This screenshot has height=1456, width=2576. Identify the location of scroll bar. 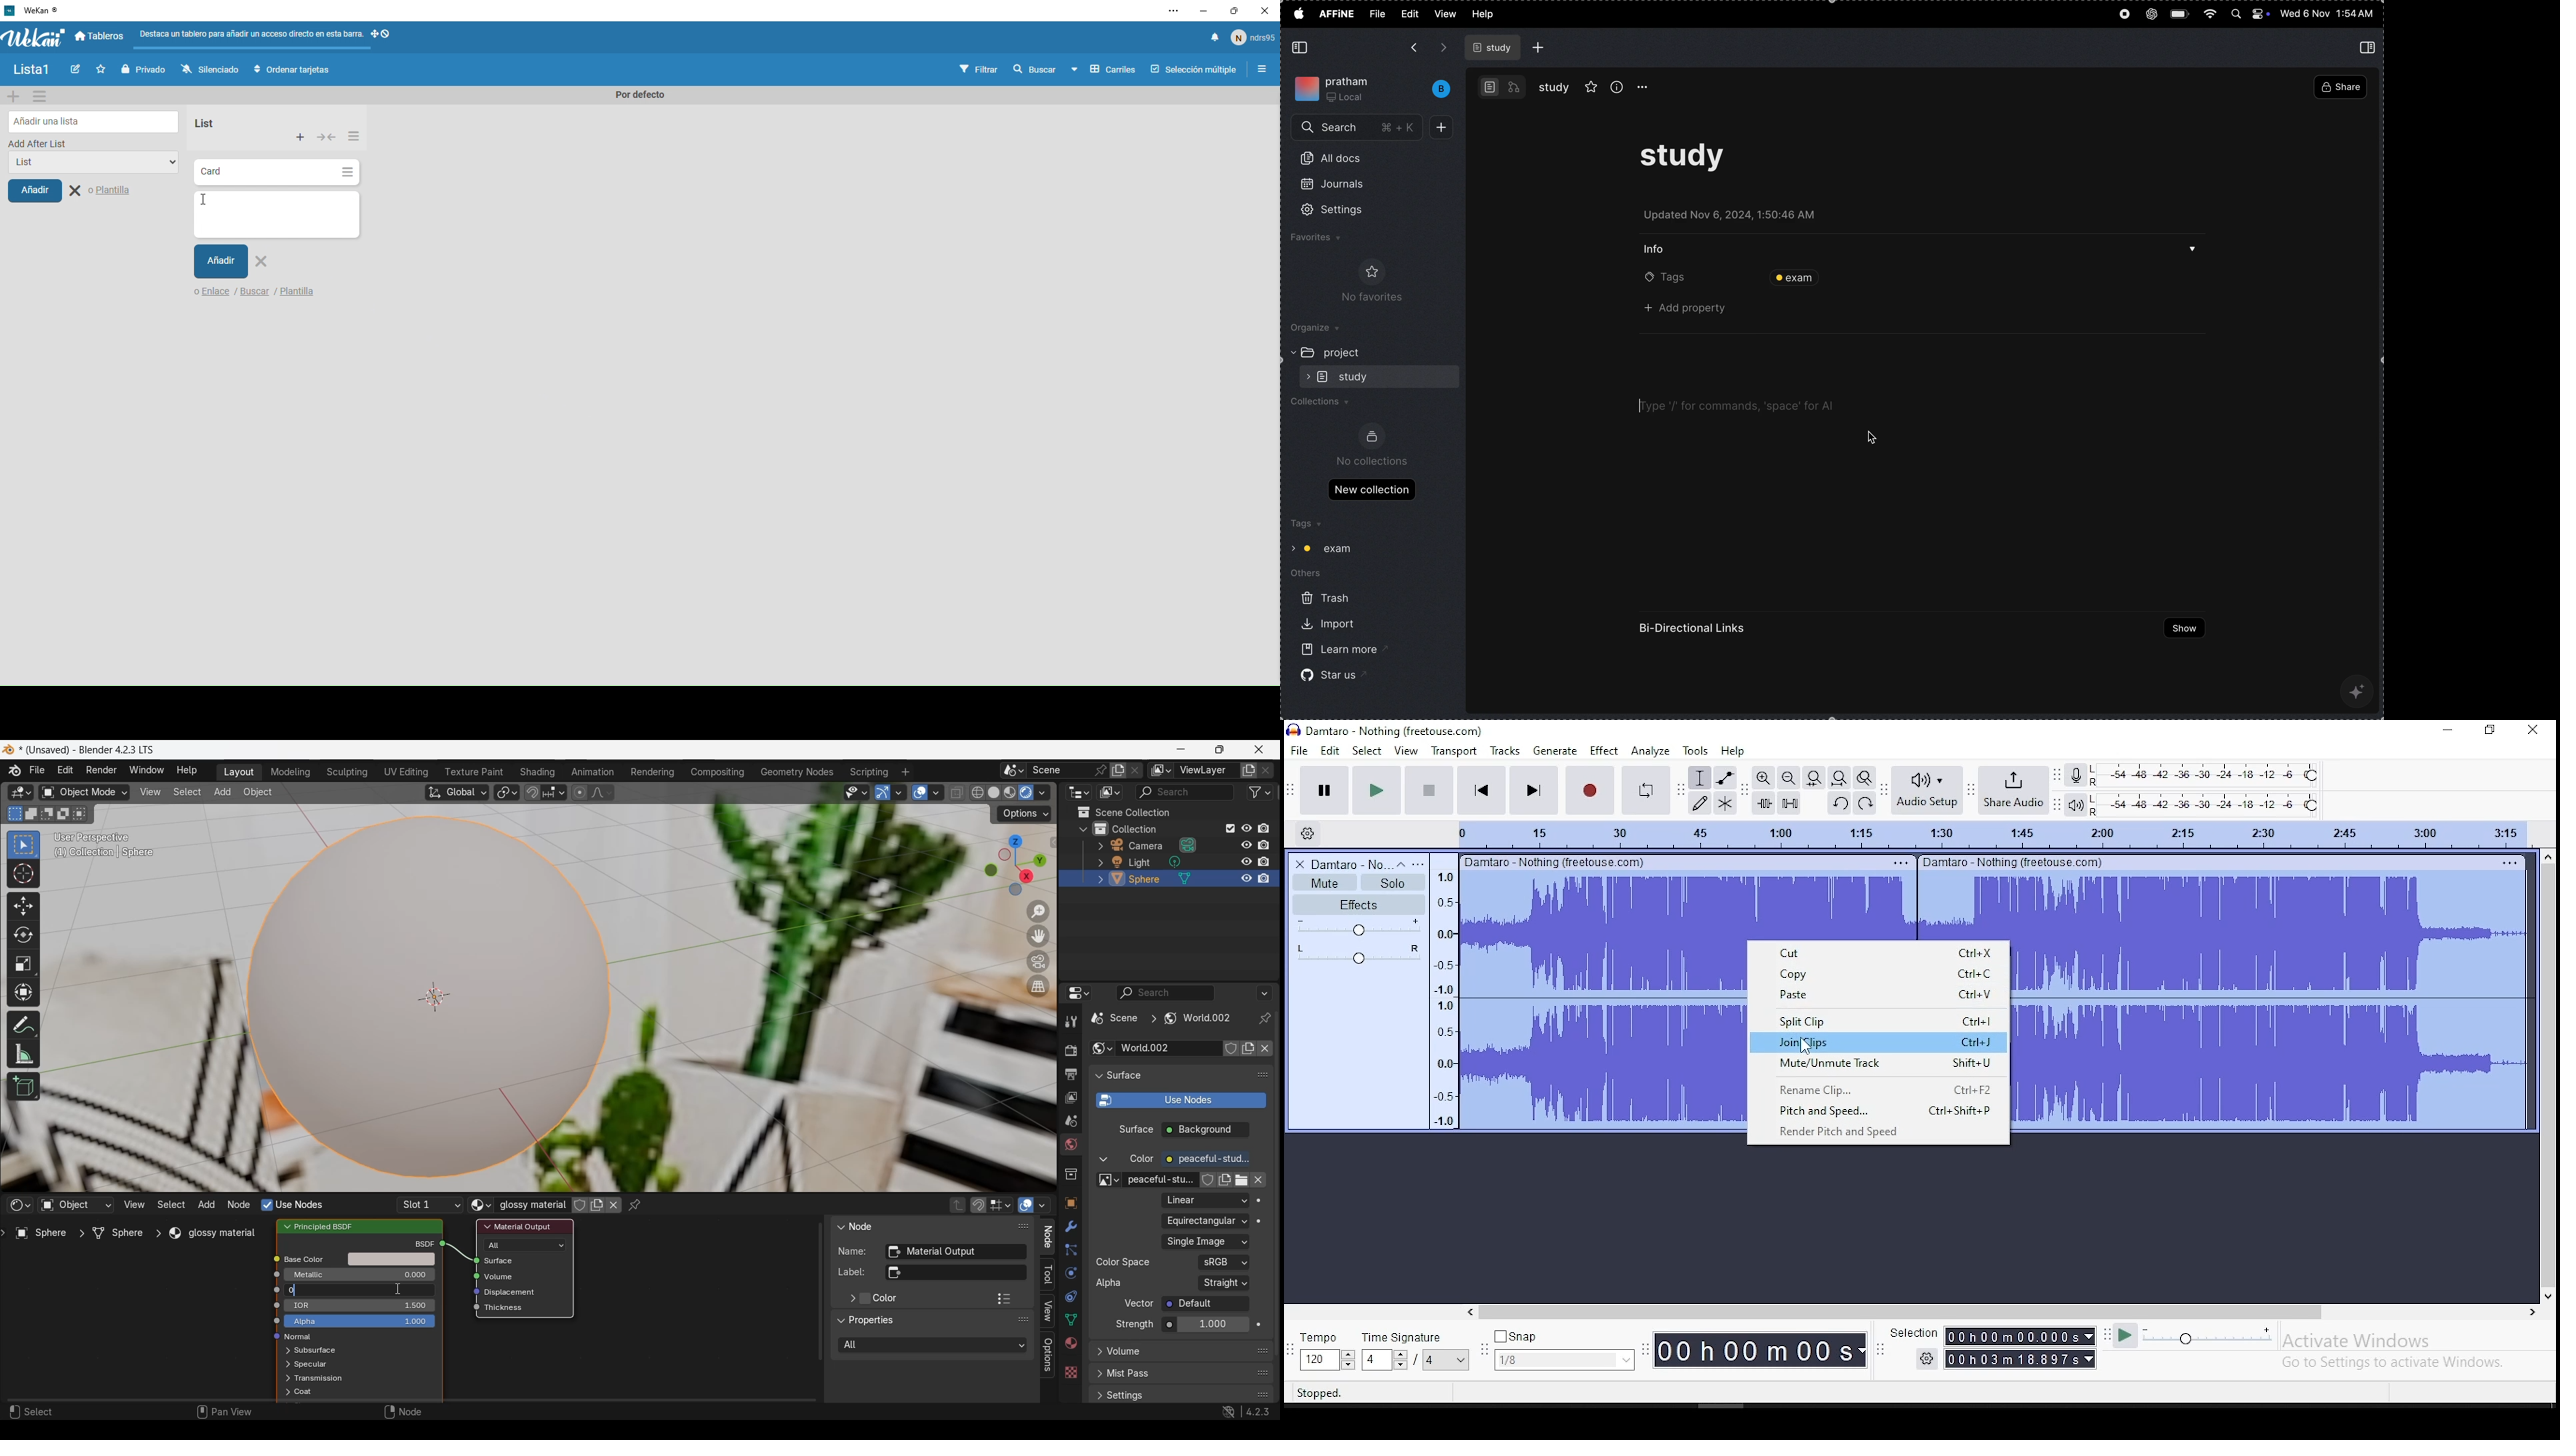
(2548, 1076).